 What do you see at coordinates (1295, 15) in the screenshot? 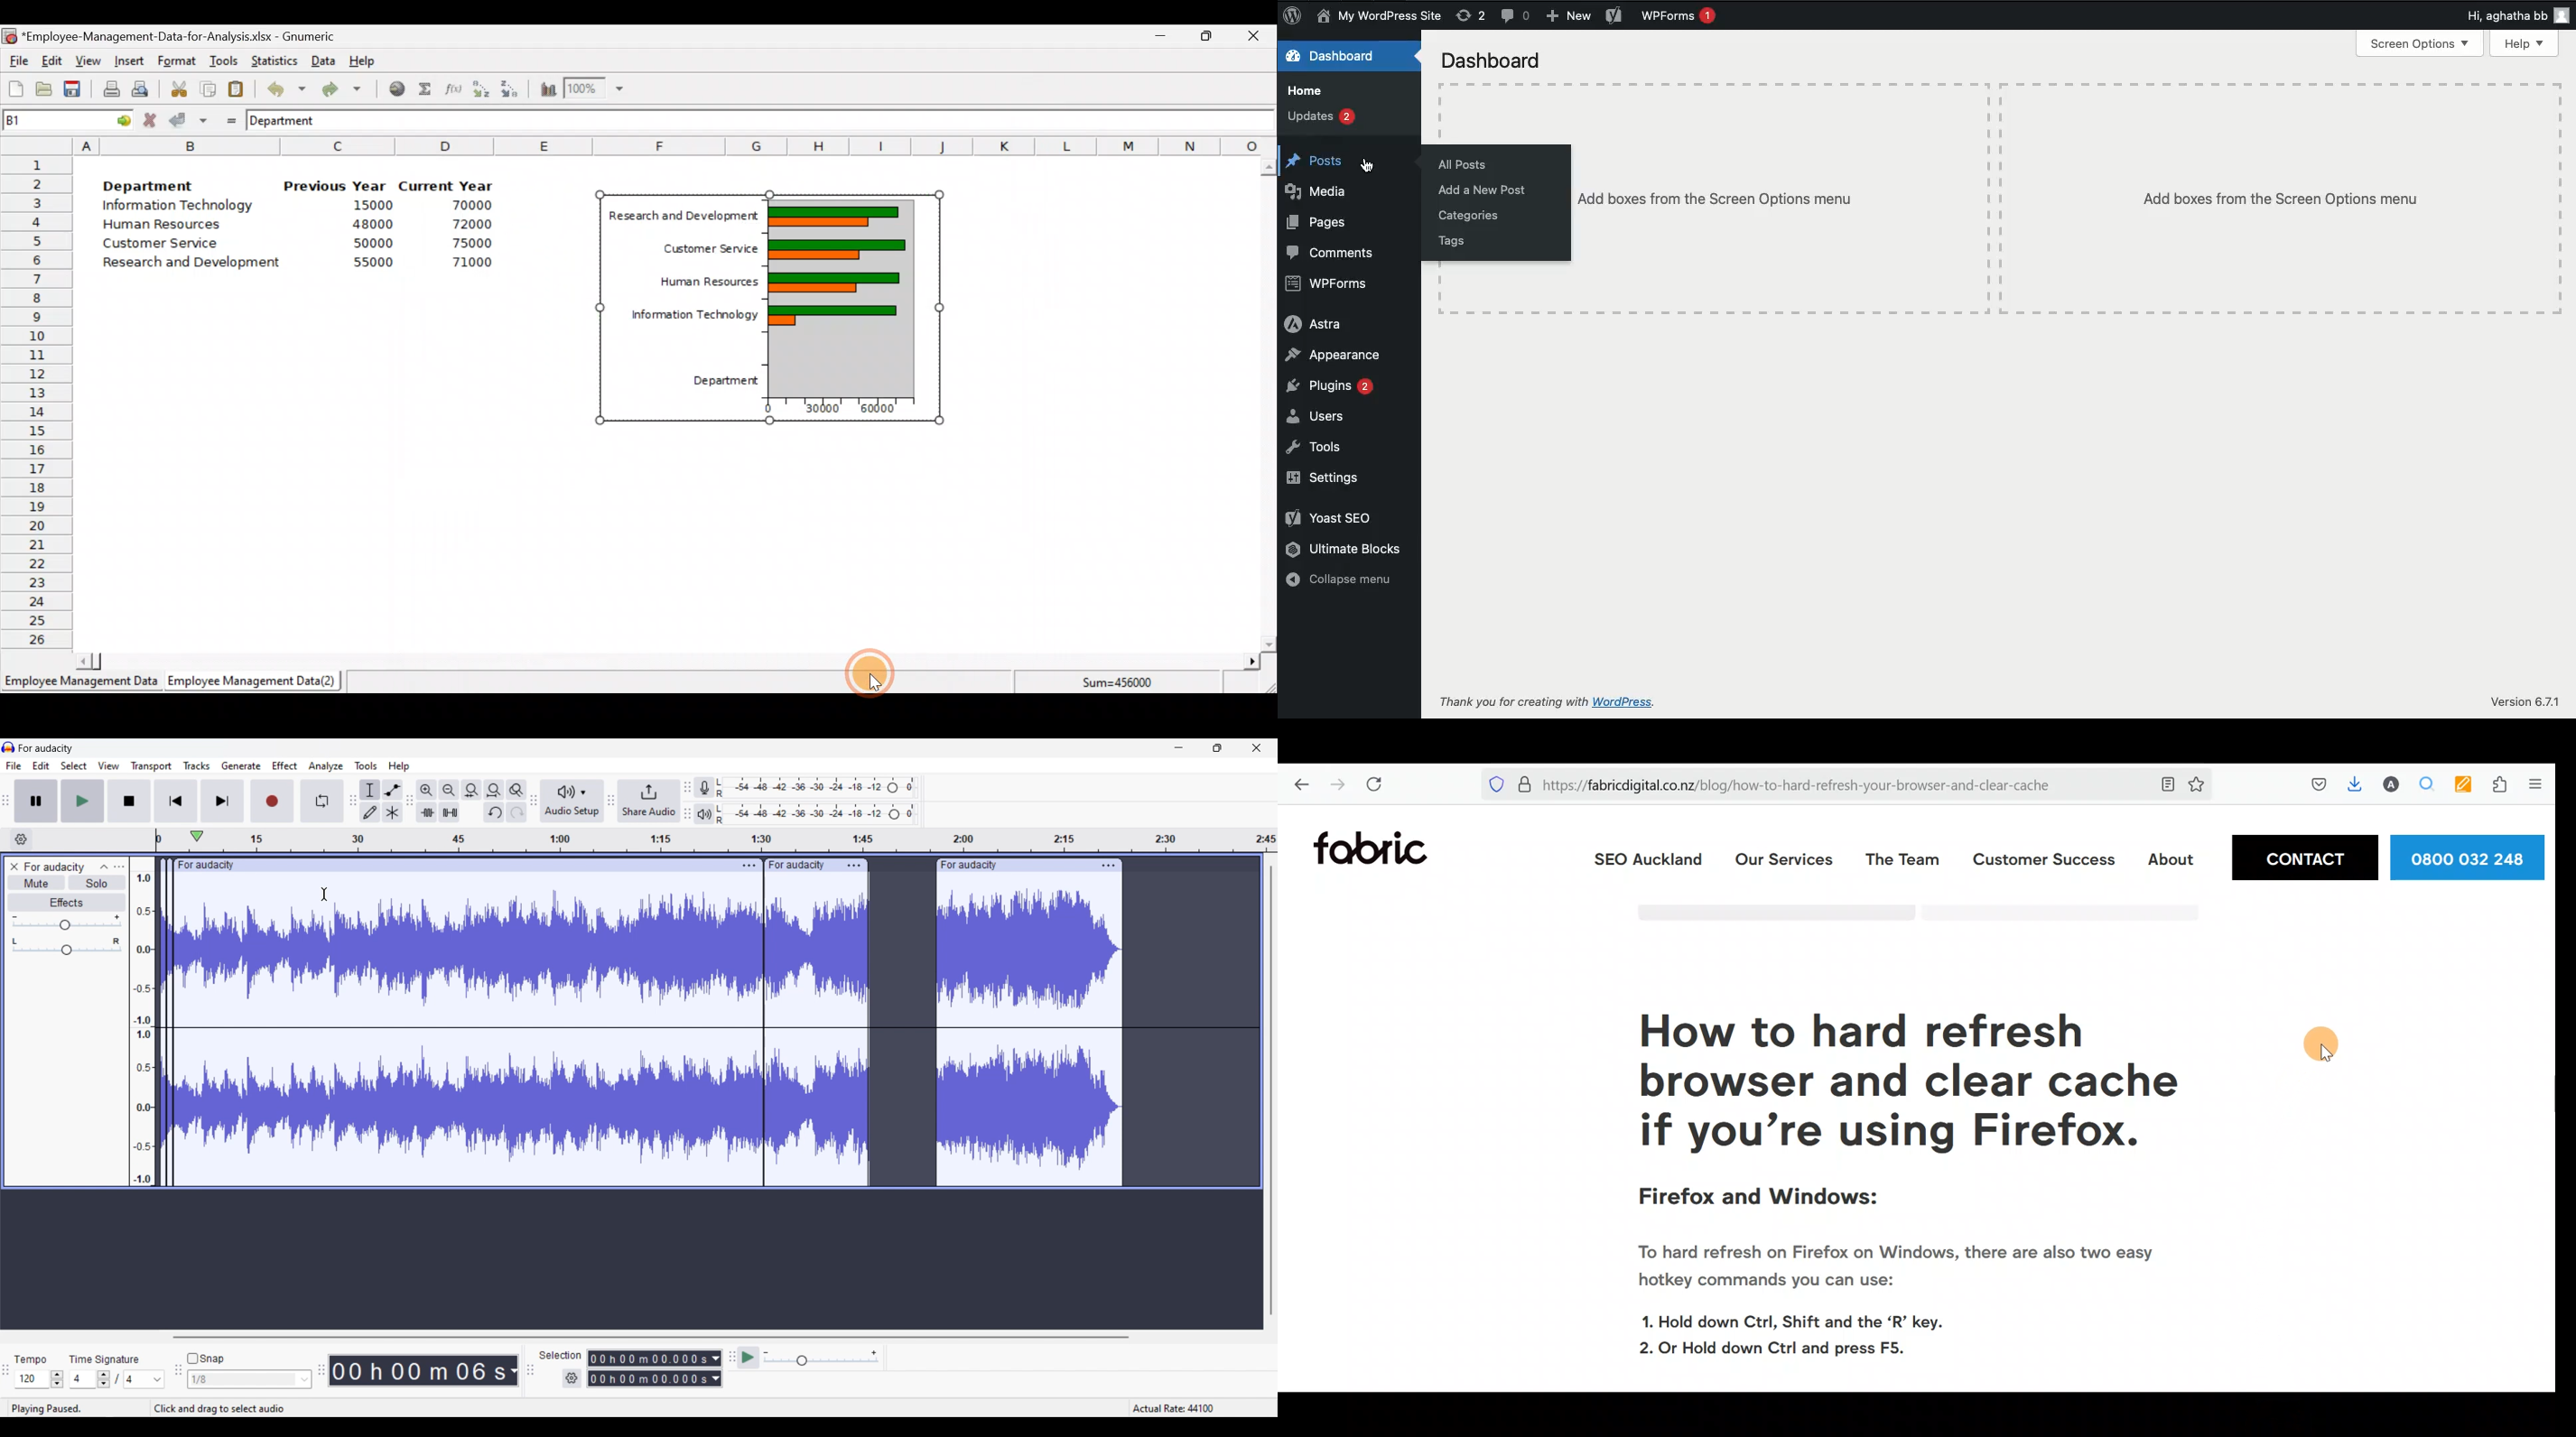
I see `Logo` at bounding box center [1295, 15].